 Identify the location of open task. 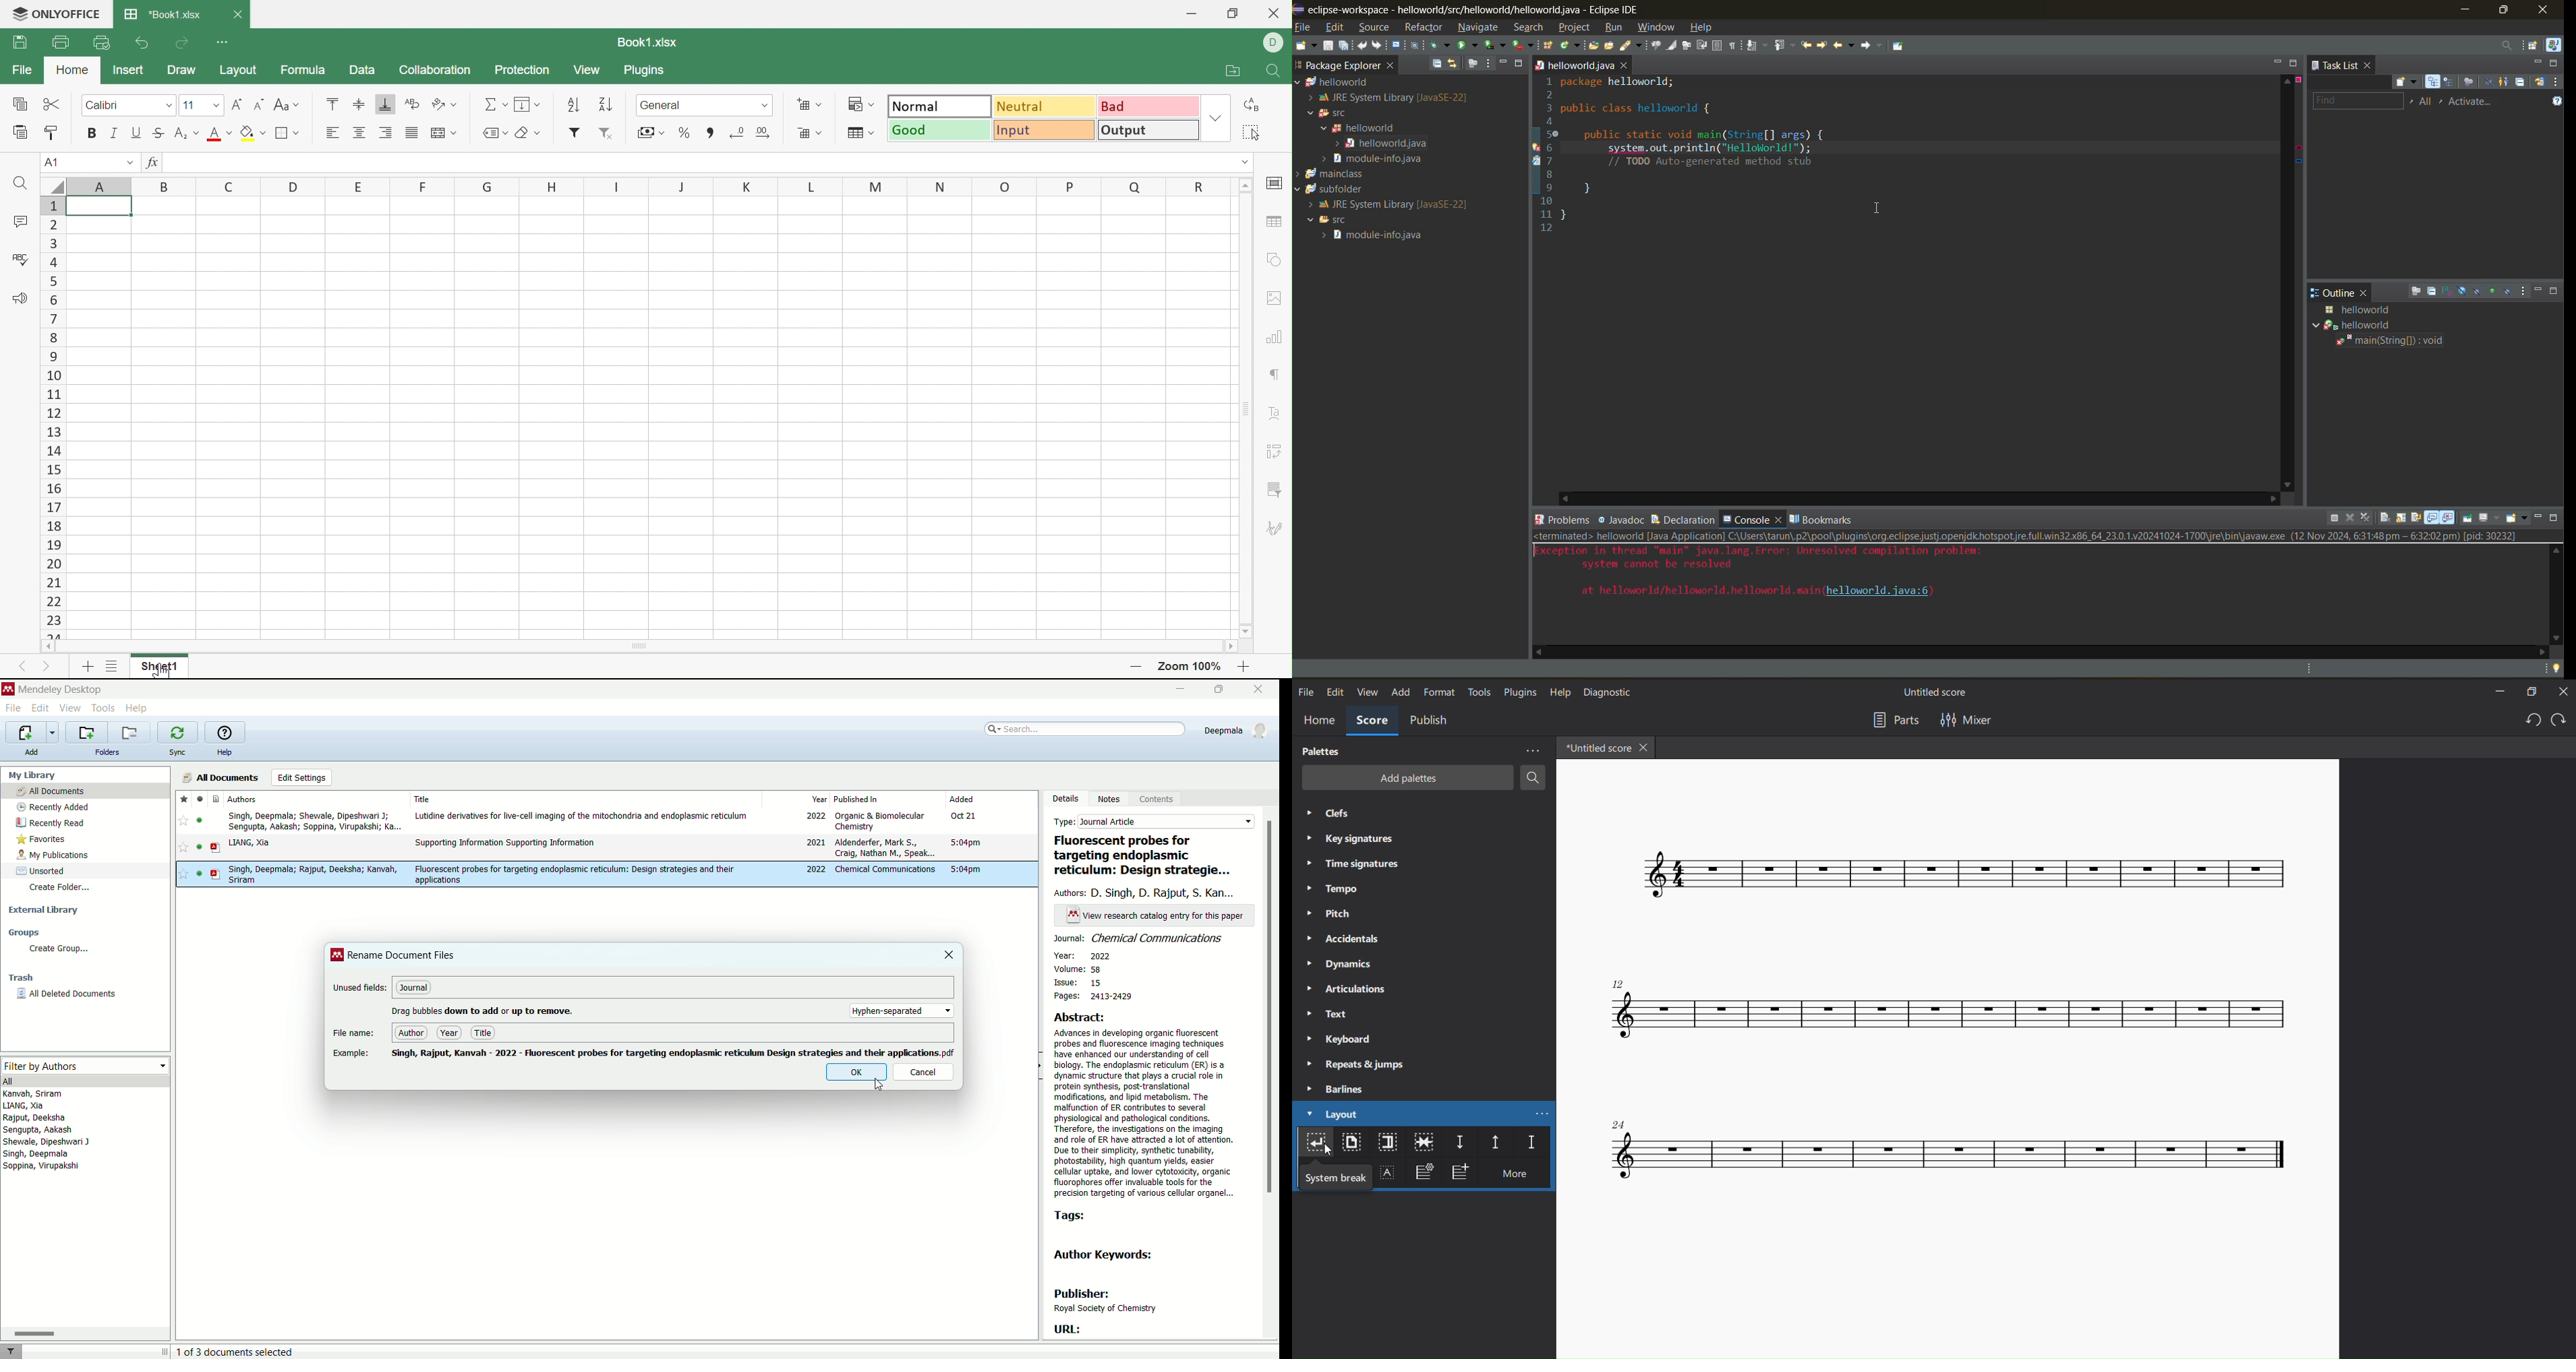
(1610, 45).